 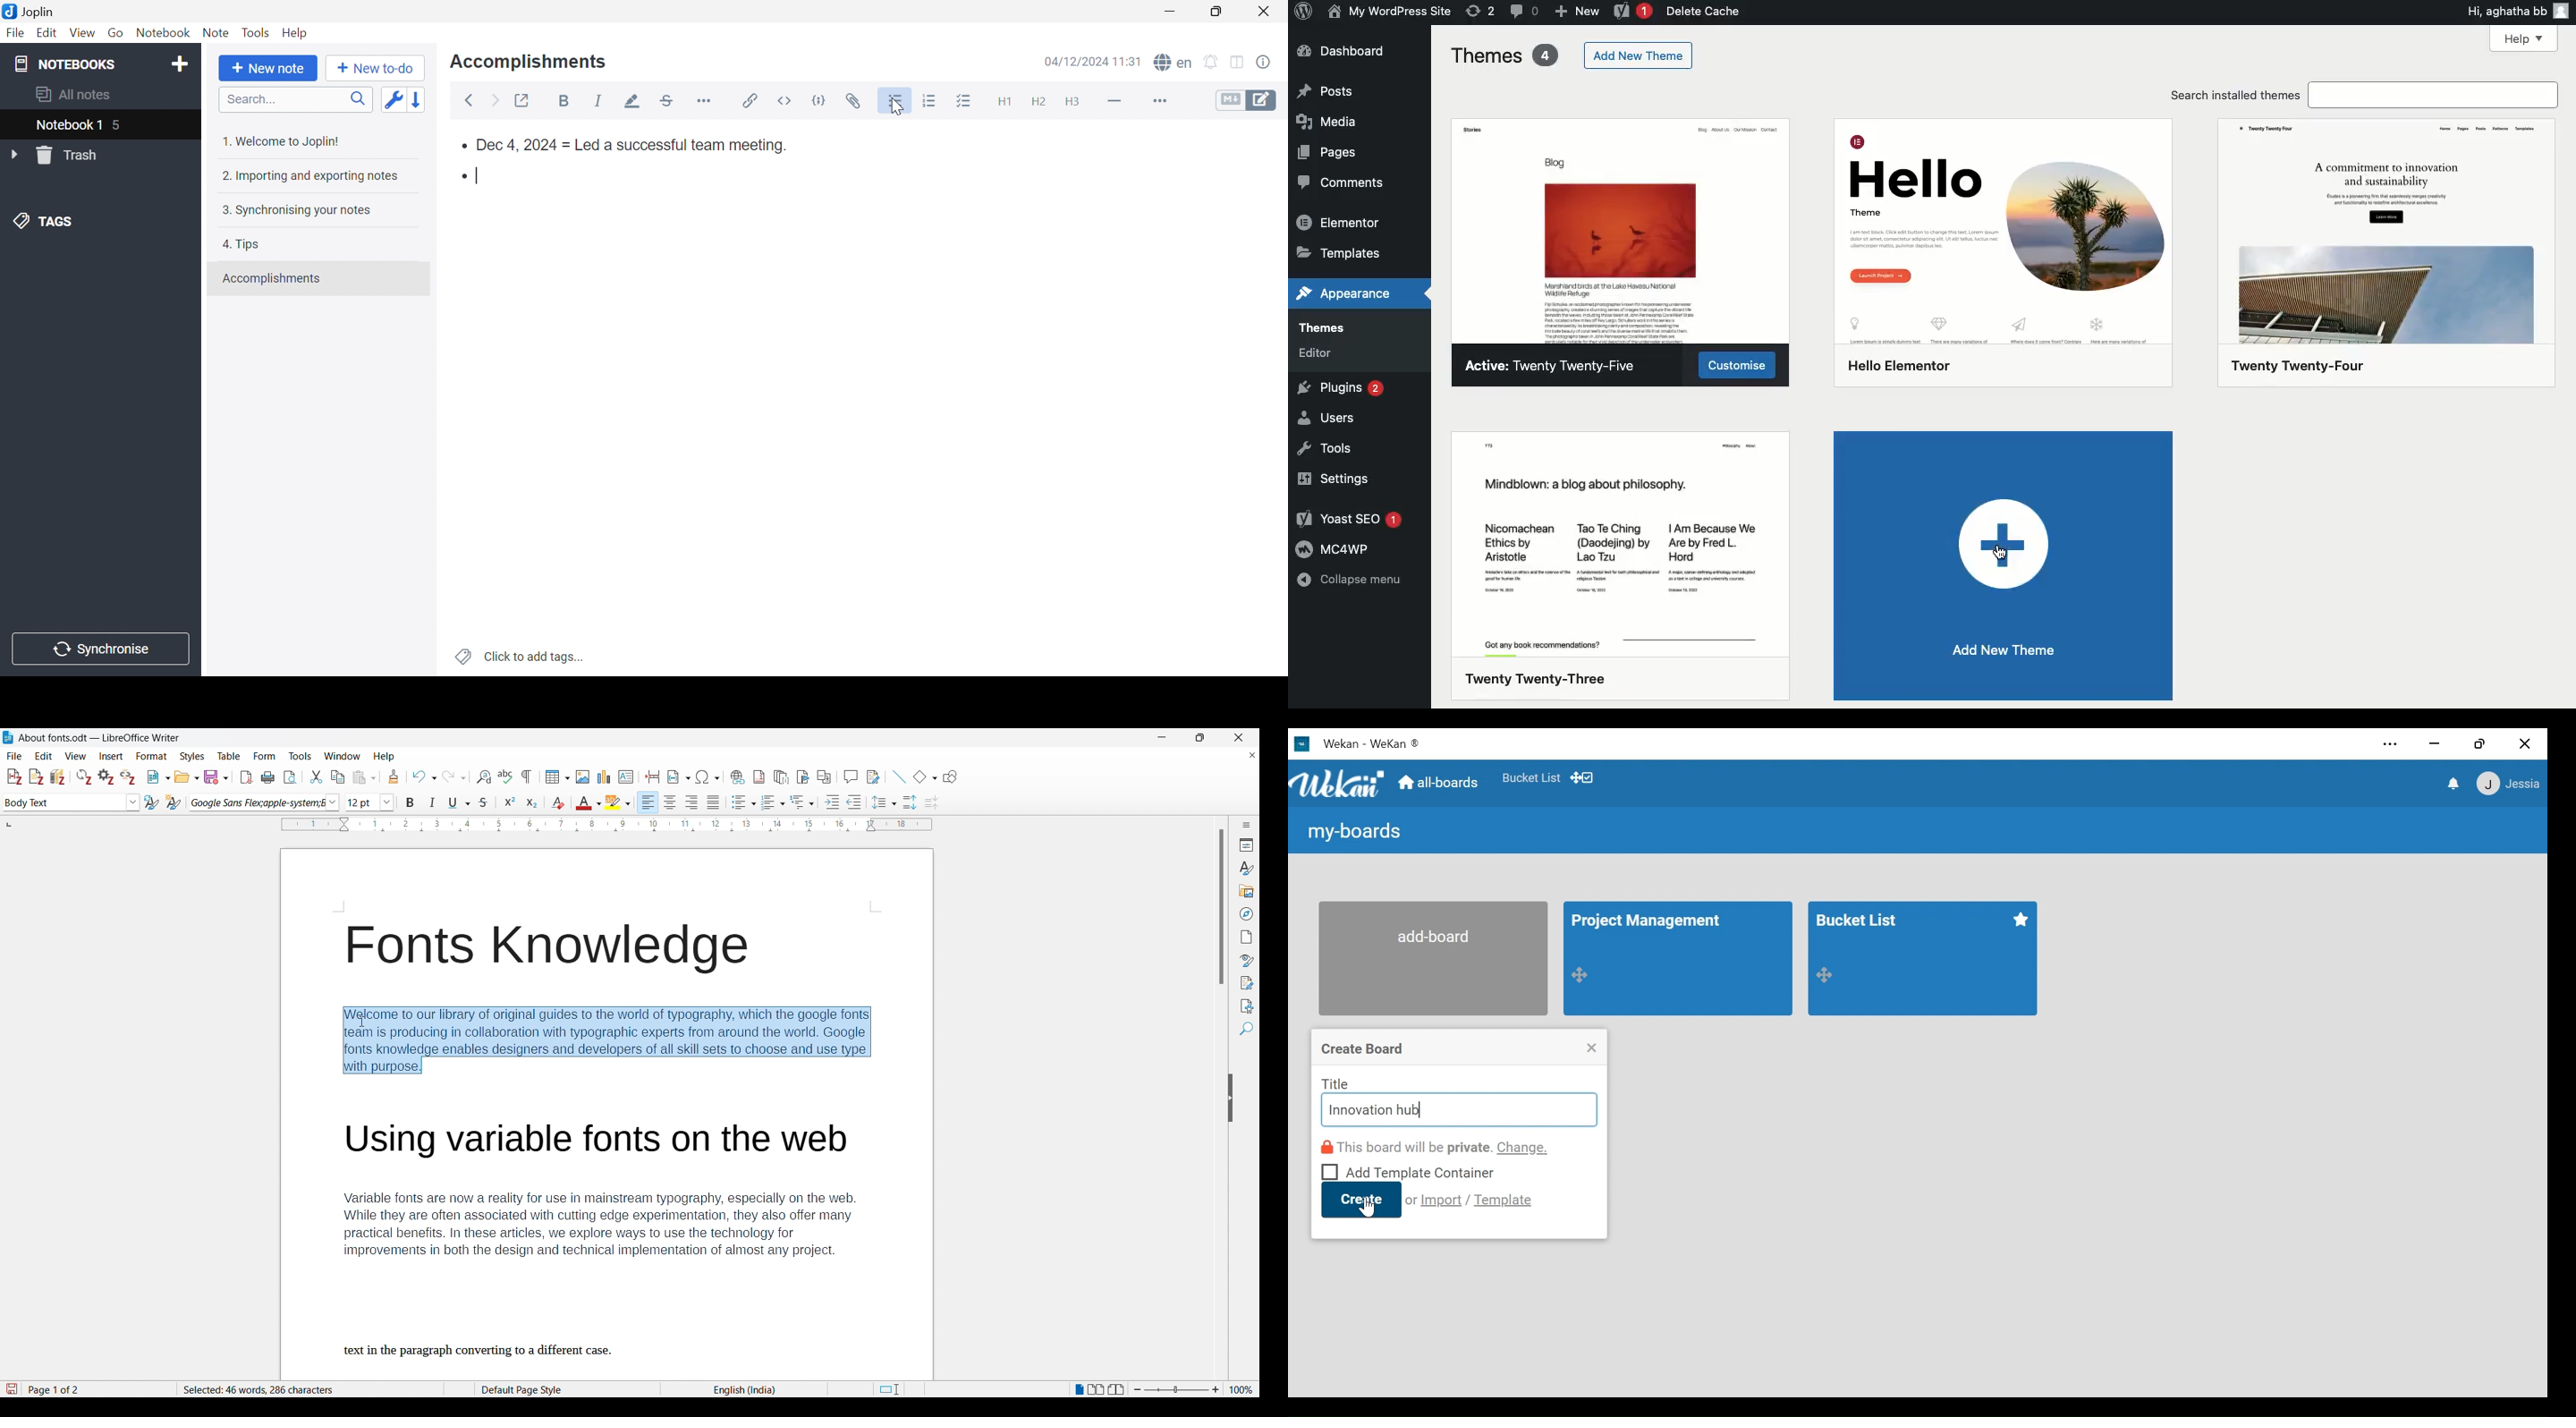 What do you see at coordinates (529, 62) in the screenshot?
I see `Accomplishments` at bounding box center [529, 62].